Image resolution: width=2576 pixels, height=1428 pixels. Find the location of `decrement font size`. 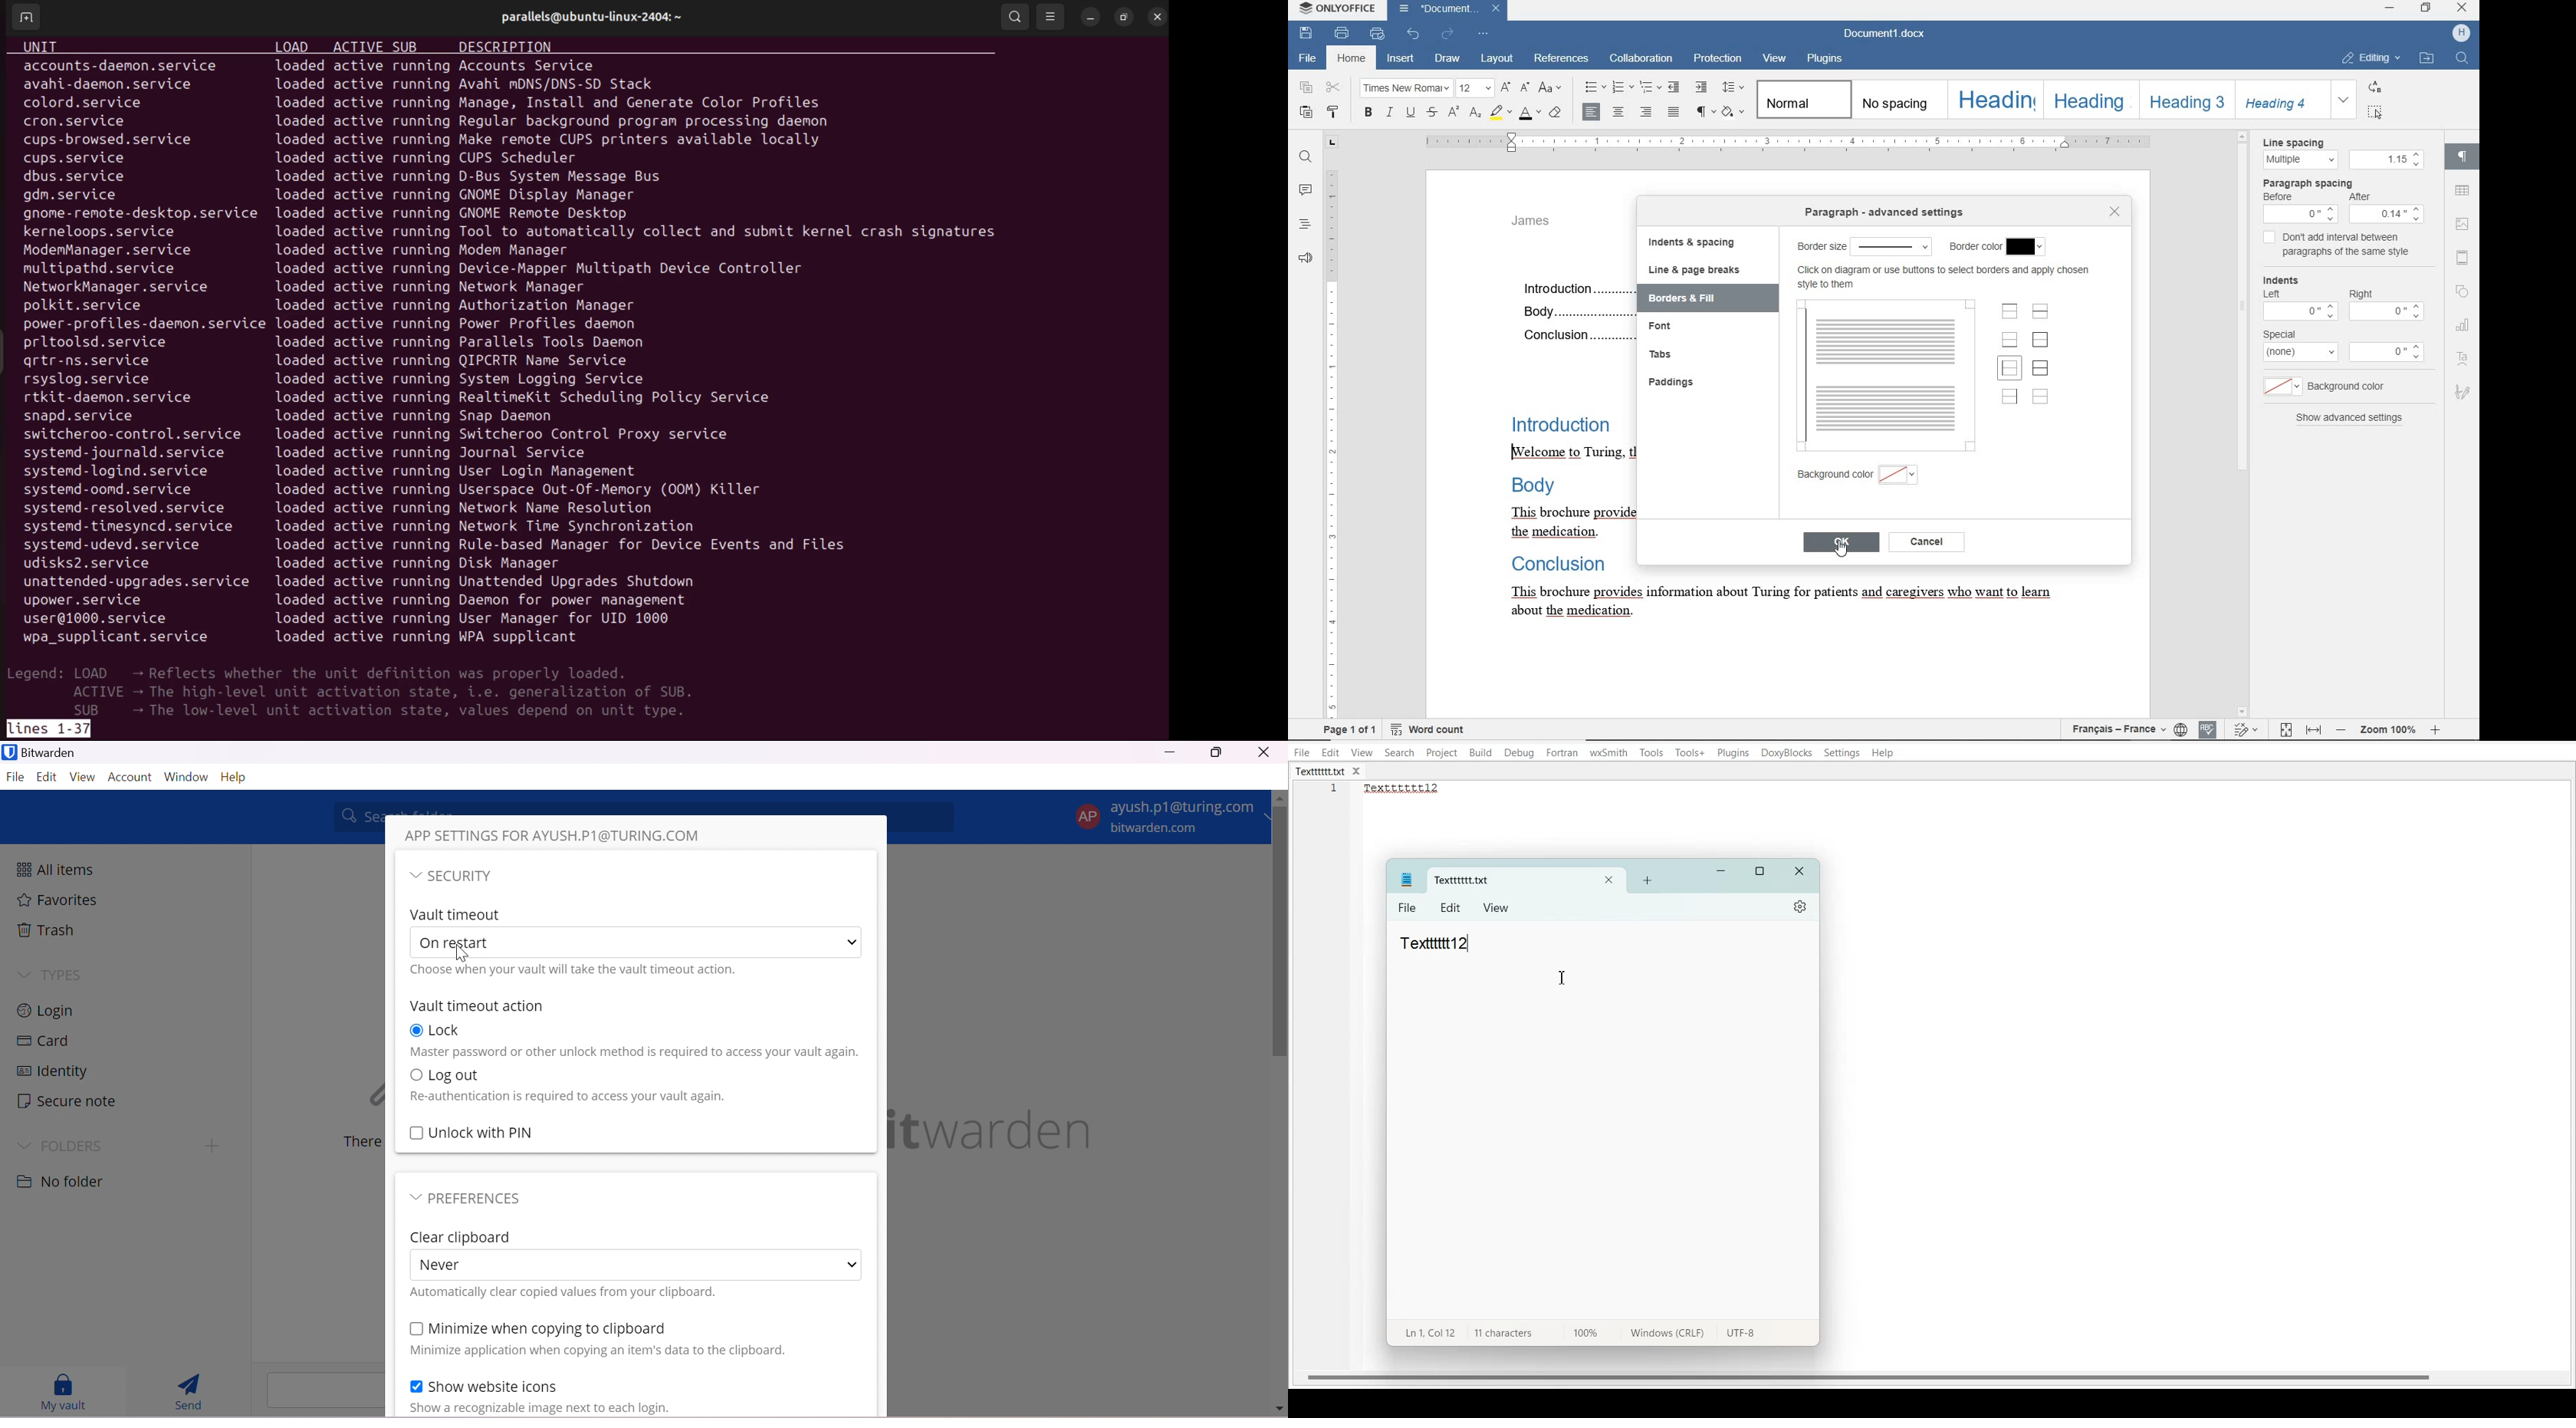

decrement font size is located at coordinates (1526, 89).